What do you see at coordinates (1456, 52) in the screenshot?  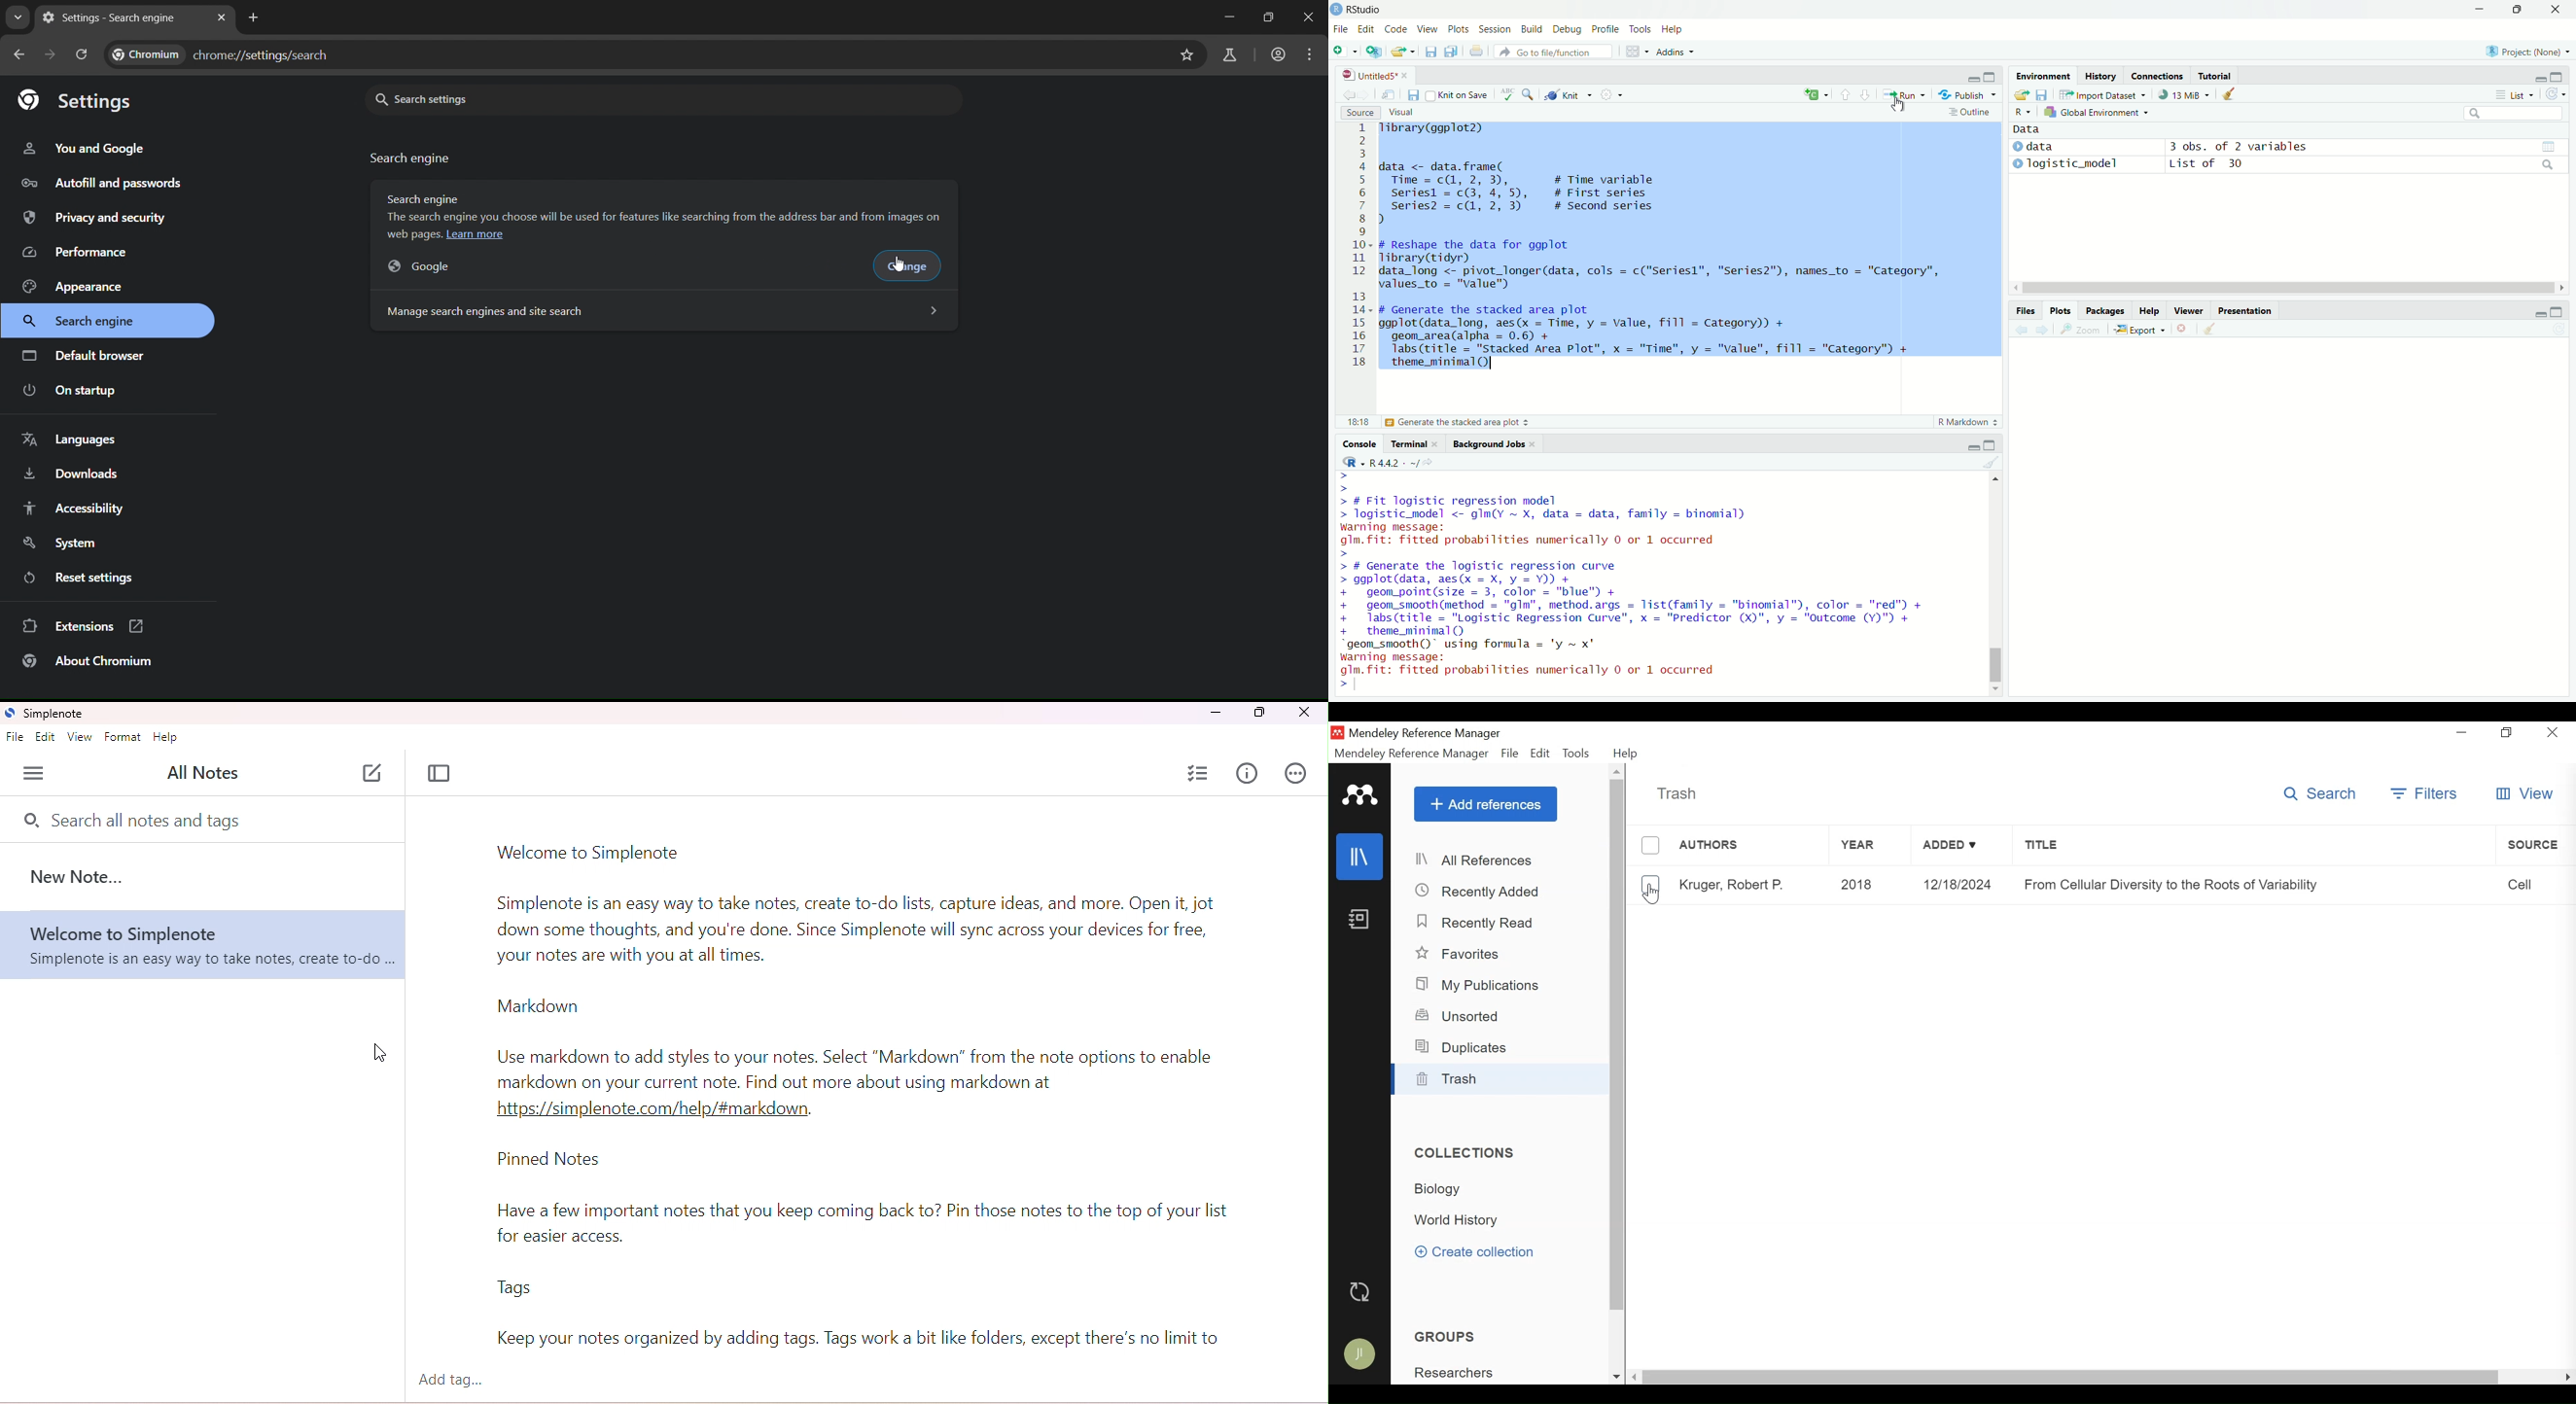 I see `copy` at bounding box center [1456, 52].